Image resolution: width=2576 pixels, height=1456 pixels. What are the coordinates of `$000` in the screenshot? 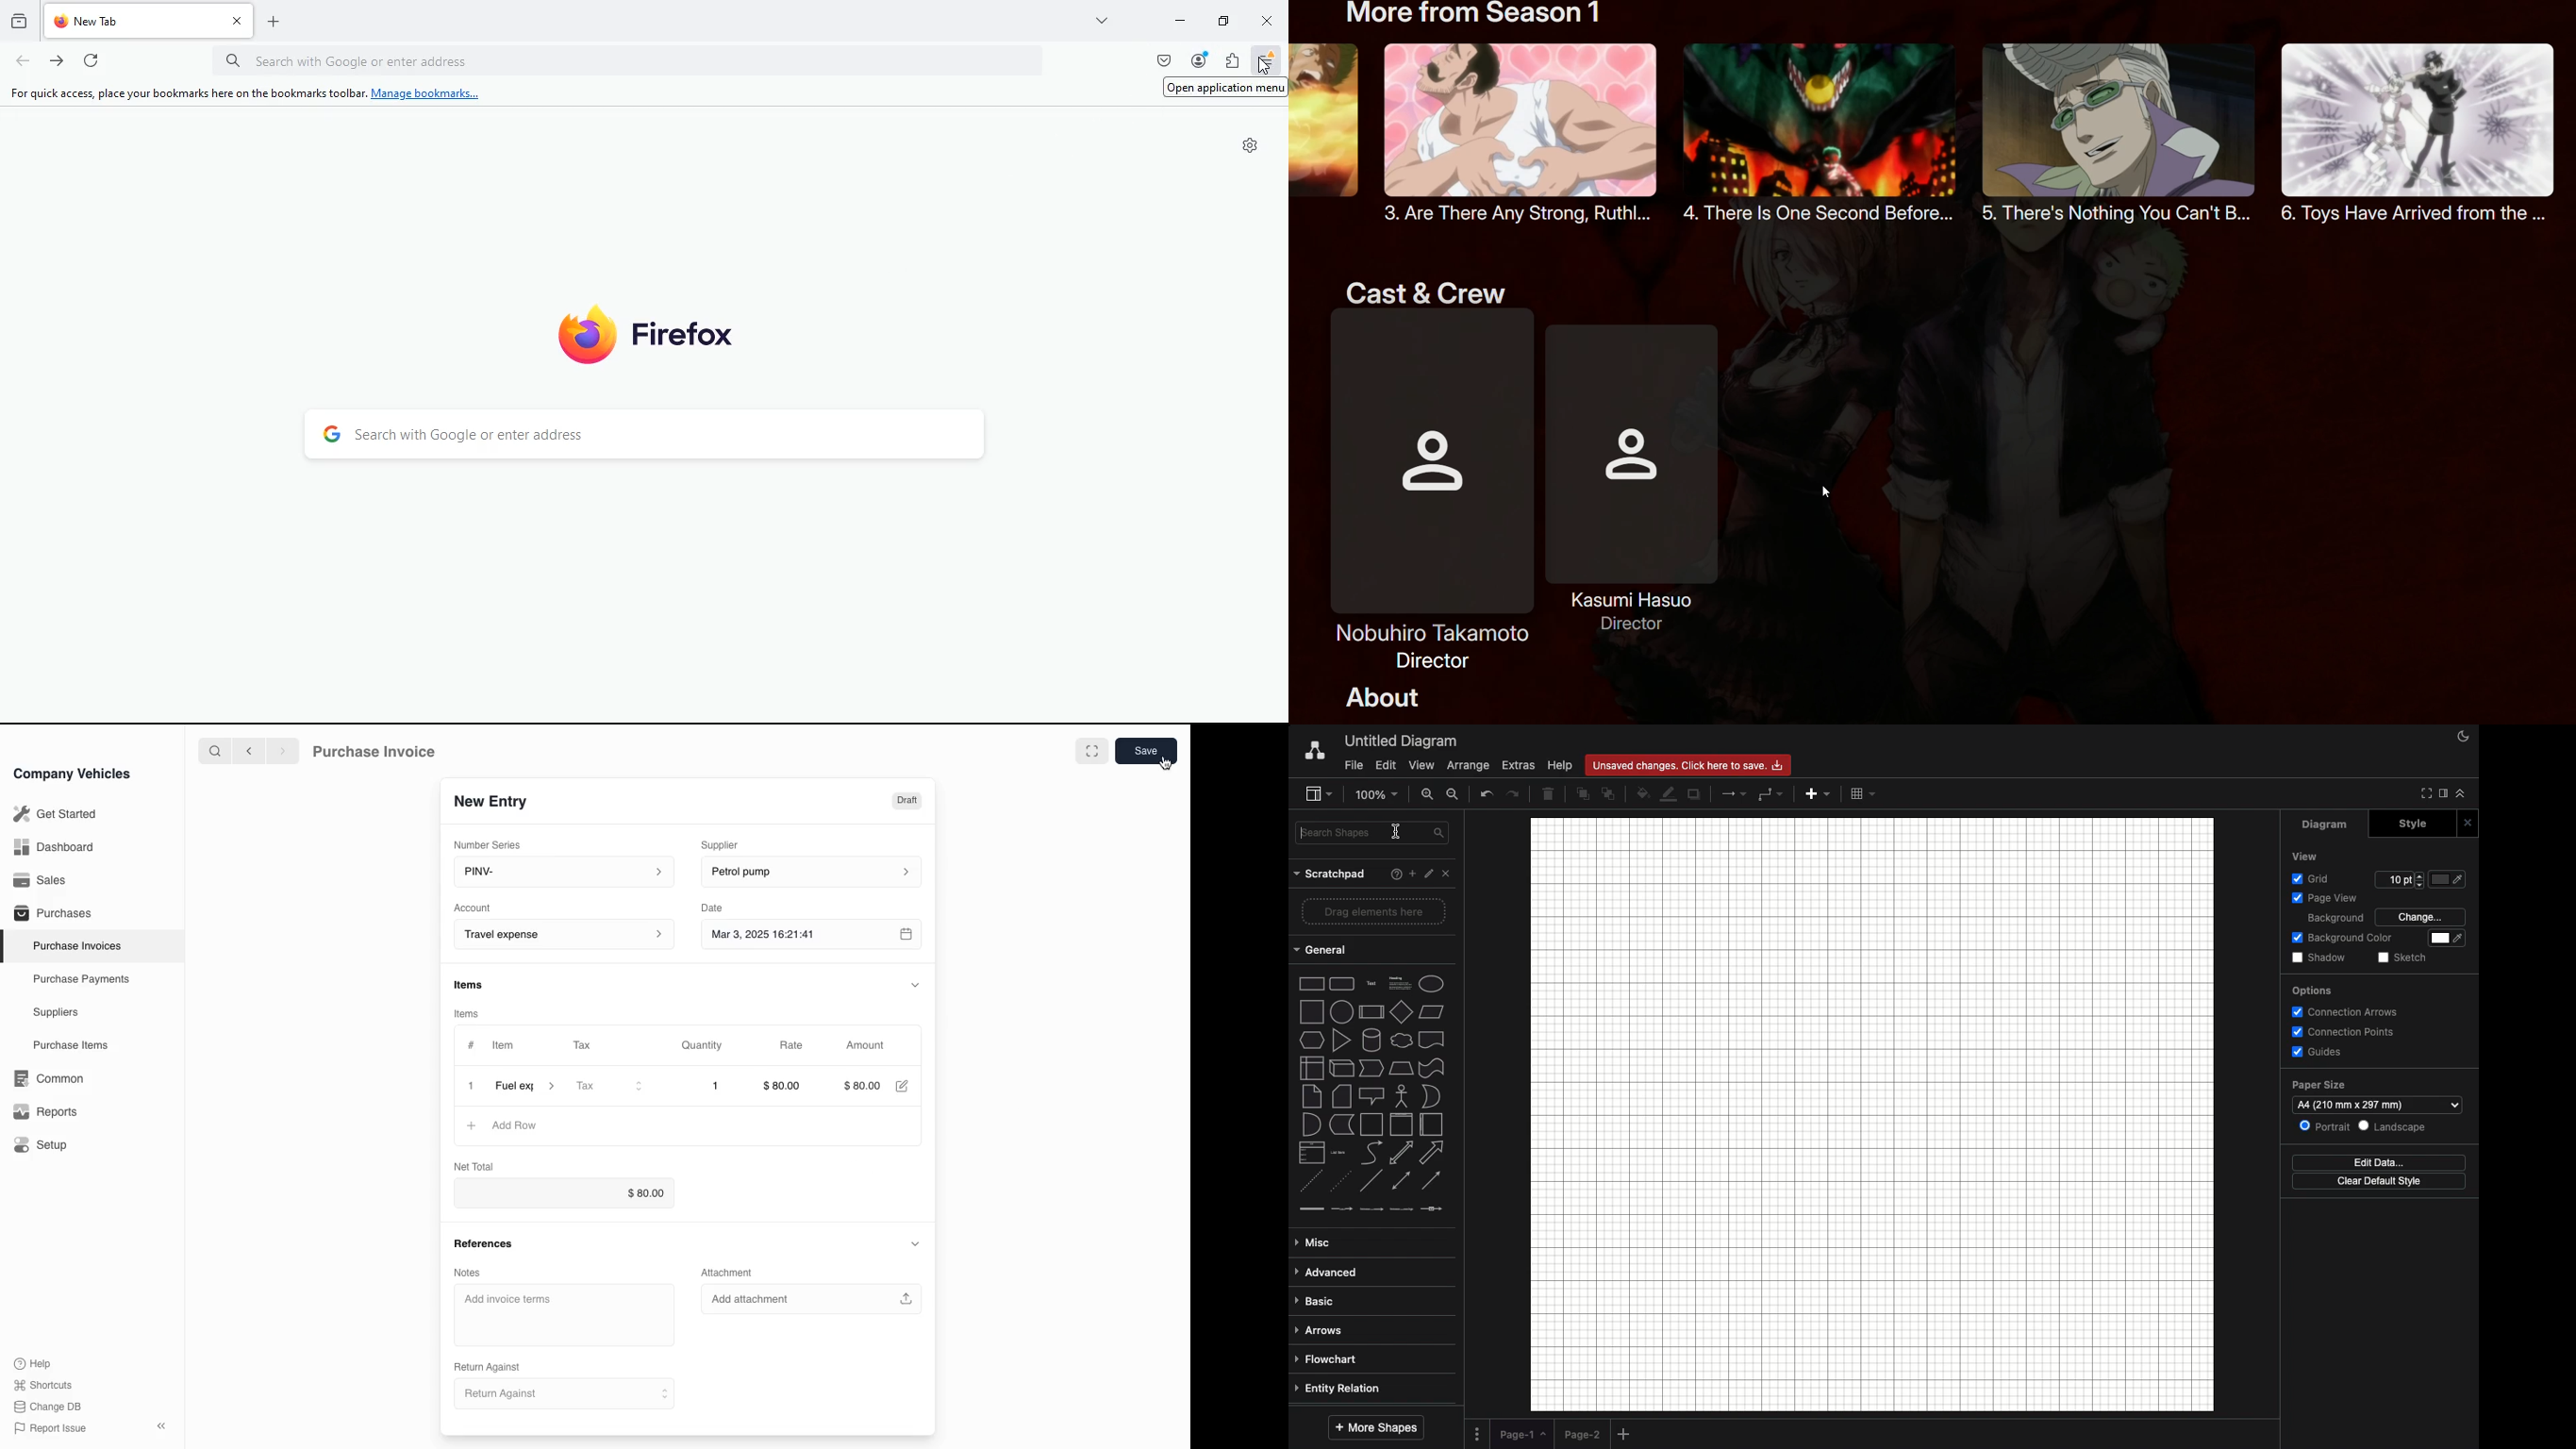 It's located at (865, 1087).